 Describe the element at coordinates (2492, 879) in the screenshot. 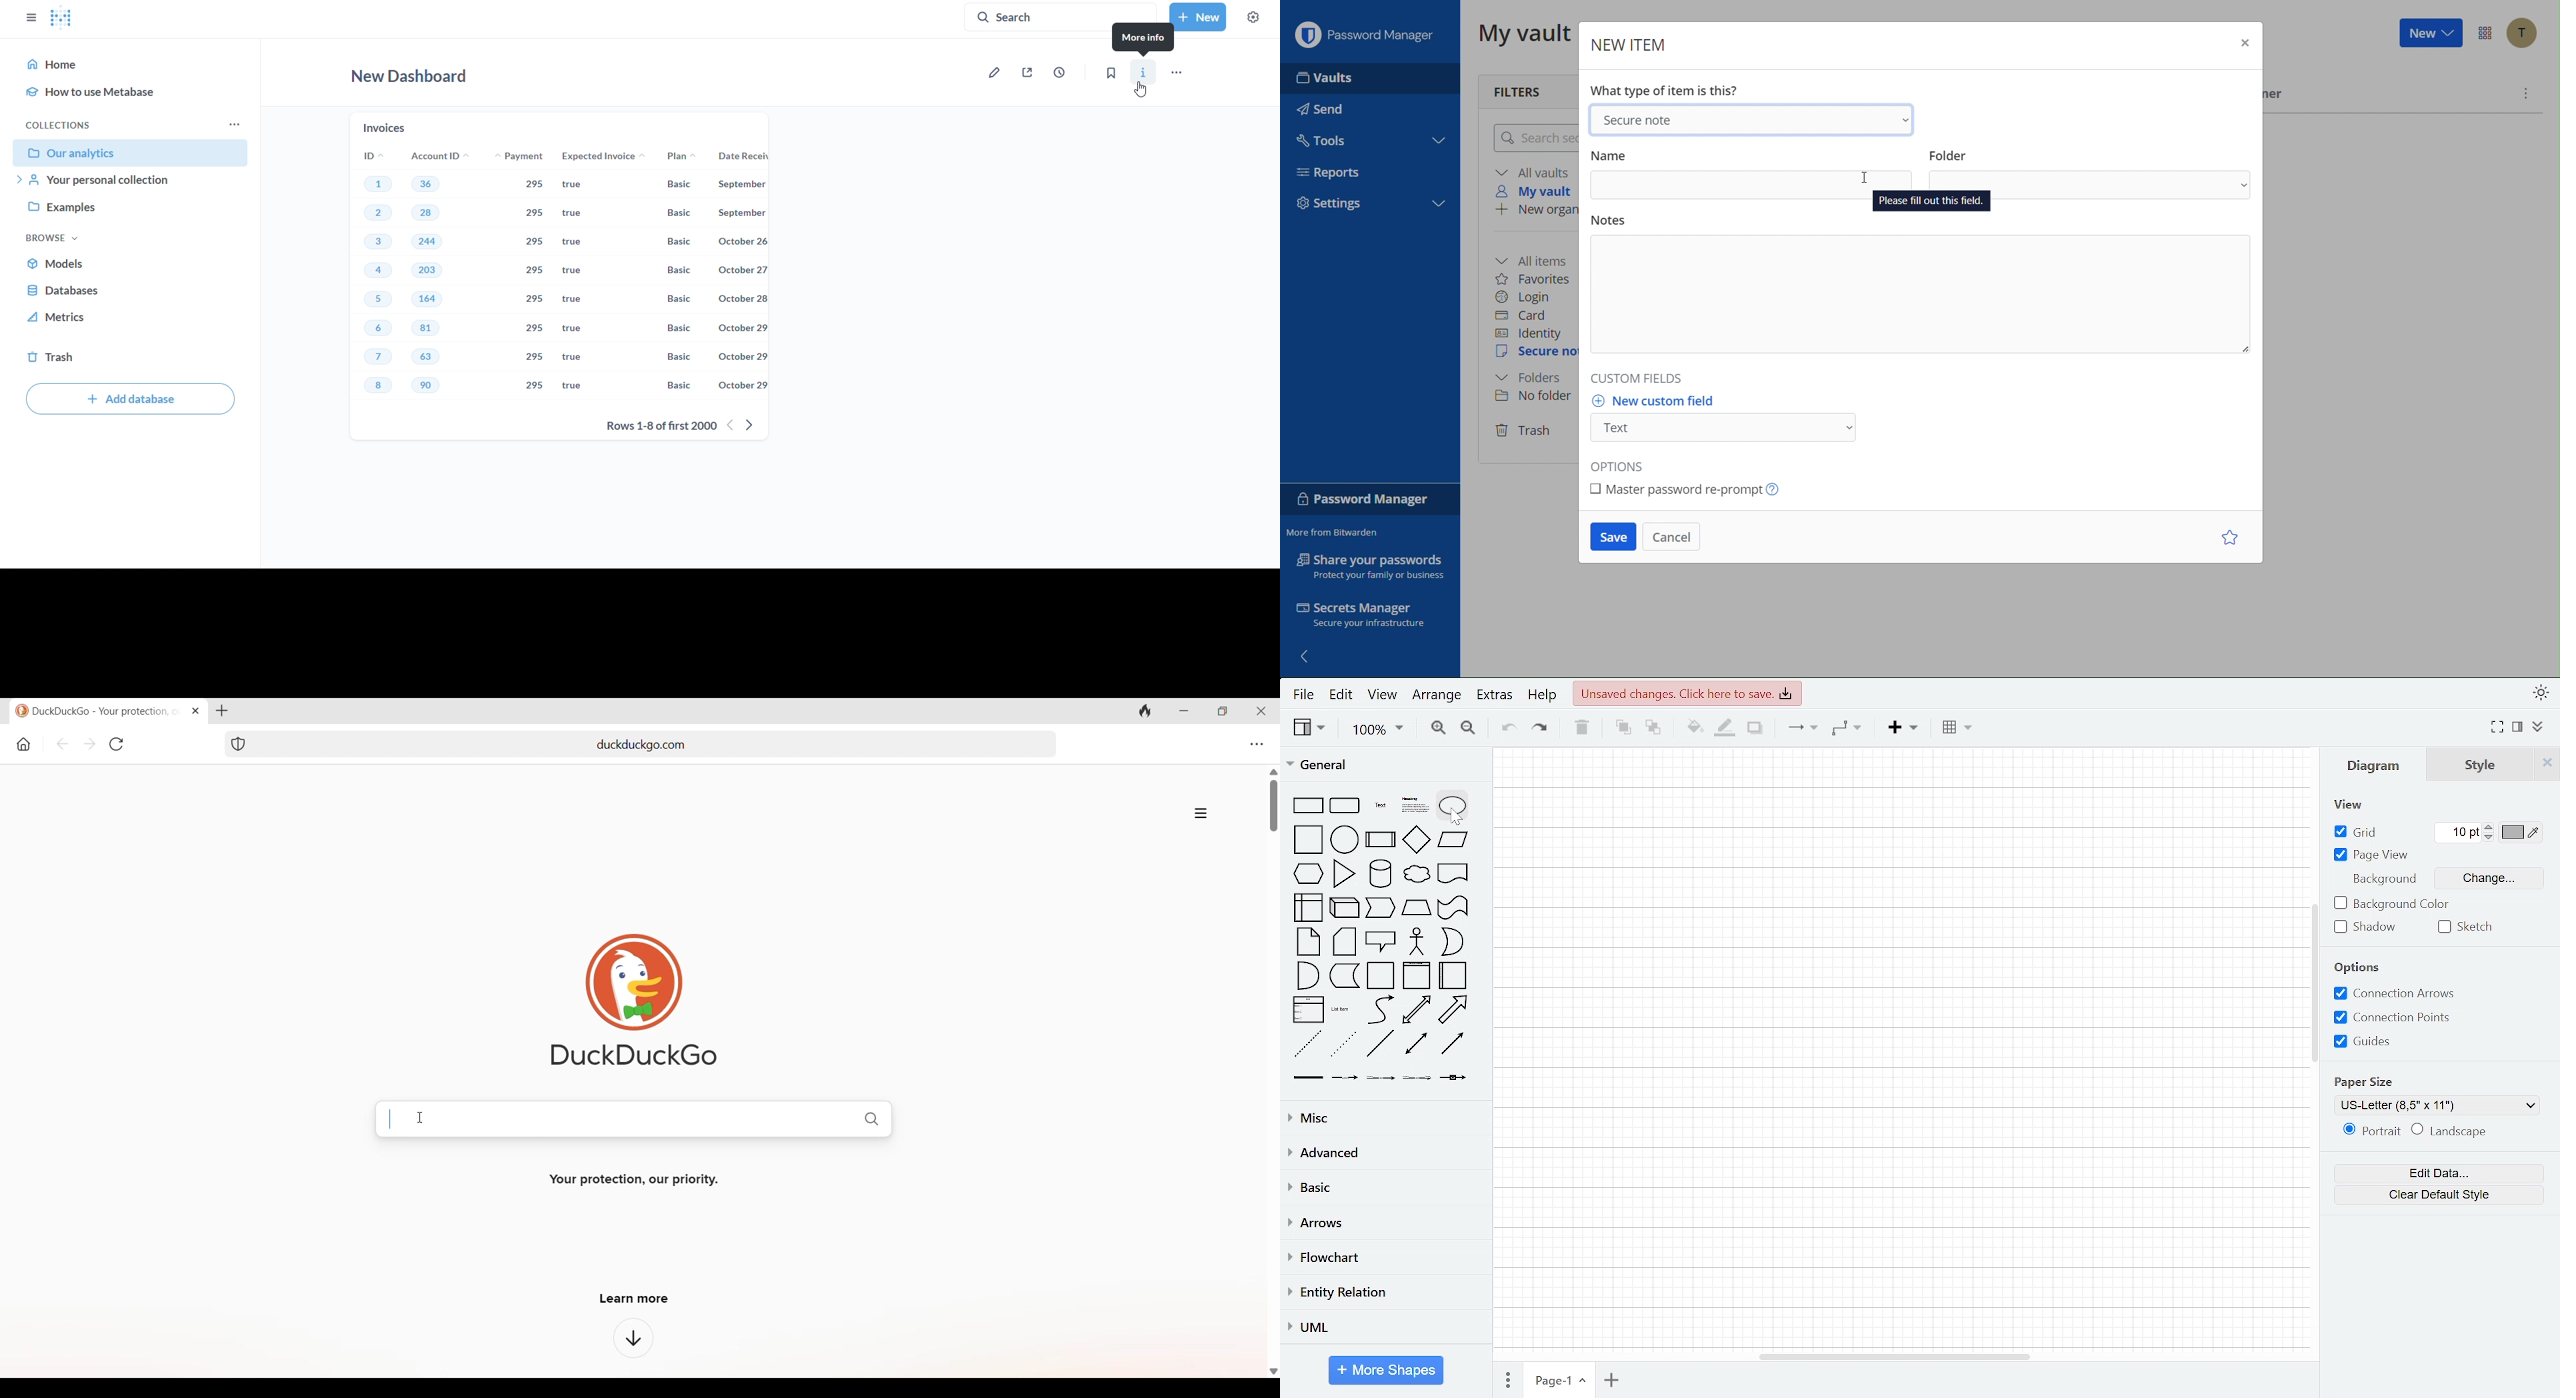

I see `Change Background` at that location.